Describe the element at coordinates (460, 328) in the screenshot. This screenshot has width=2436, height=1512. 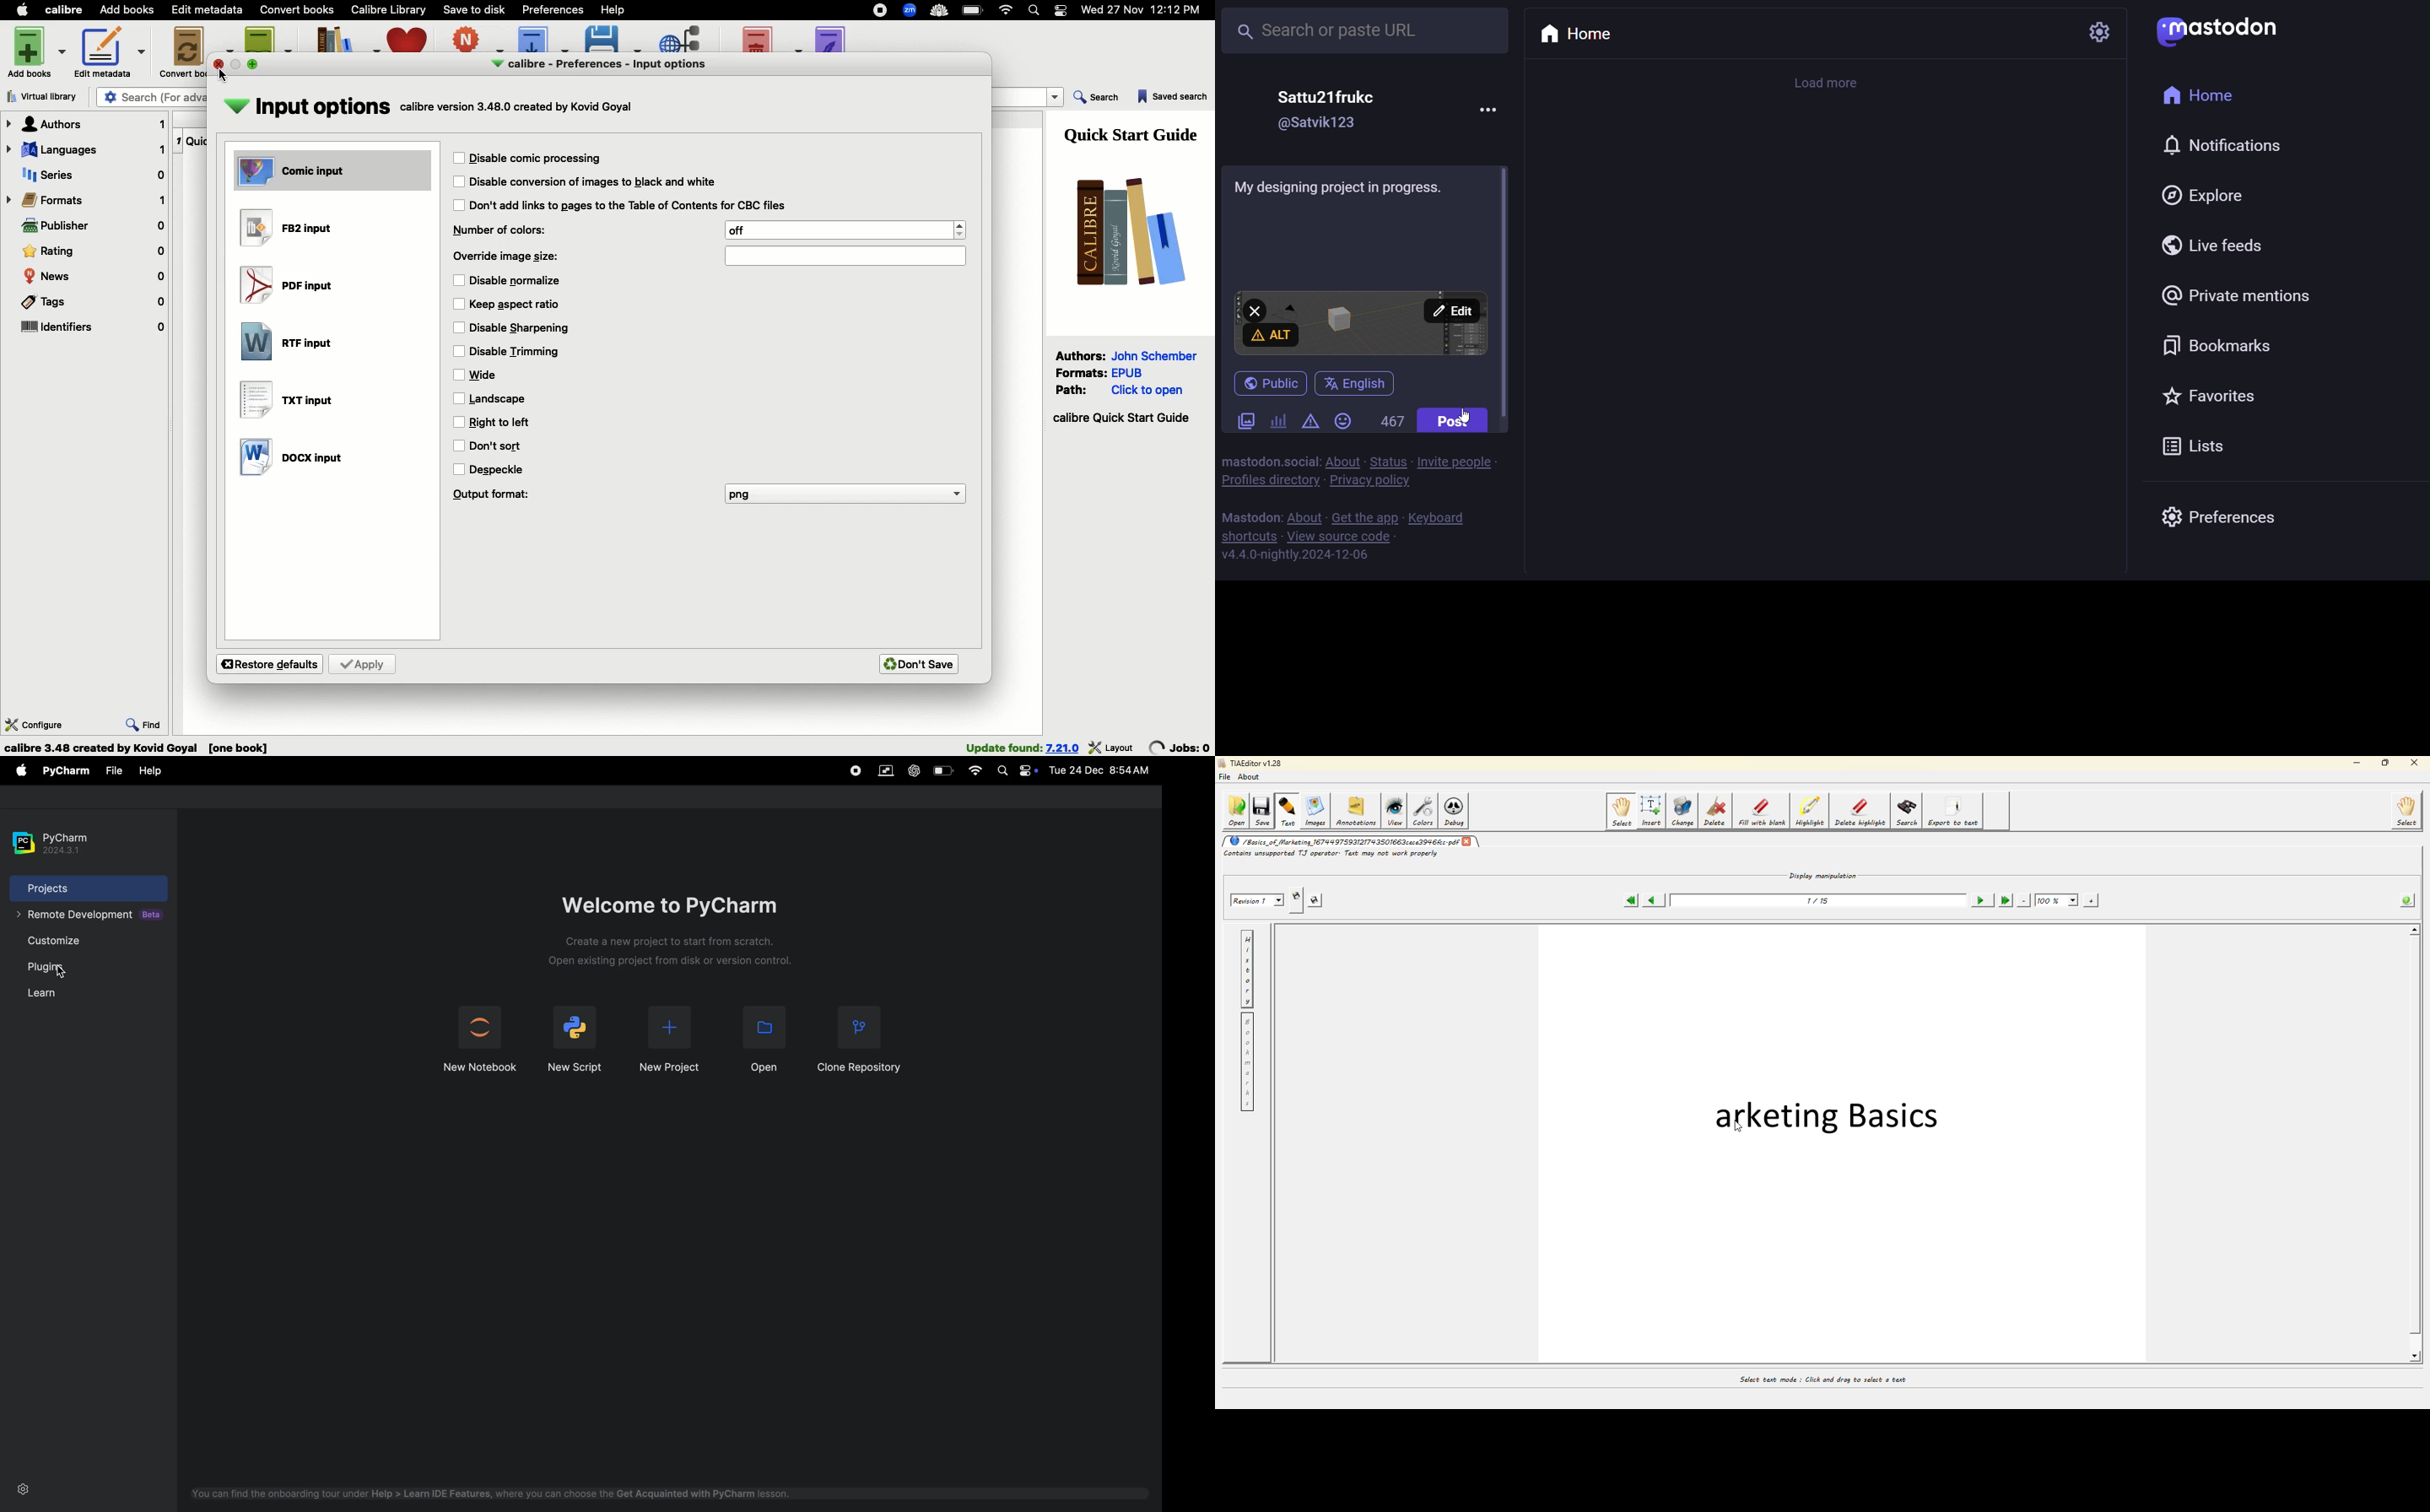
I see `Checkbox` at that location.